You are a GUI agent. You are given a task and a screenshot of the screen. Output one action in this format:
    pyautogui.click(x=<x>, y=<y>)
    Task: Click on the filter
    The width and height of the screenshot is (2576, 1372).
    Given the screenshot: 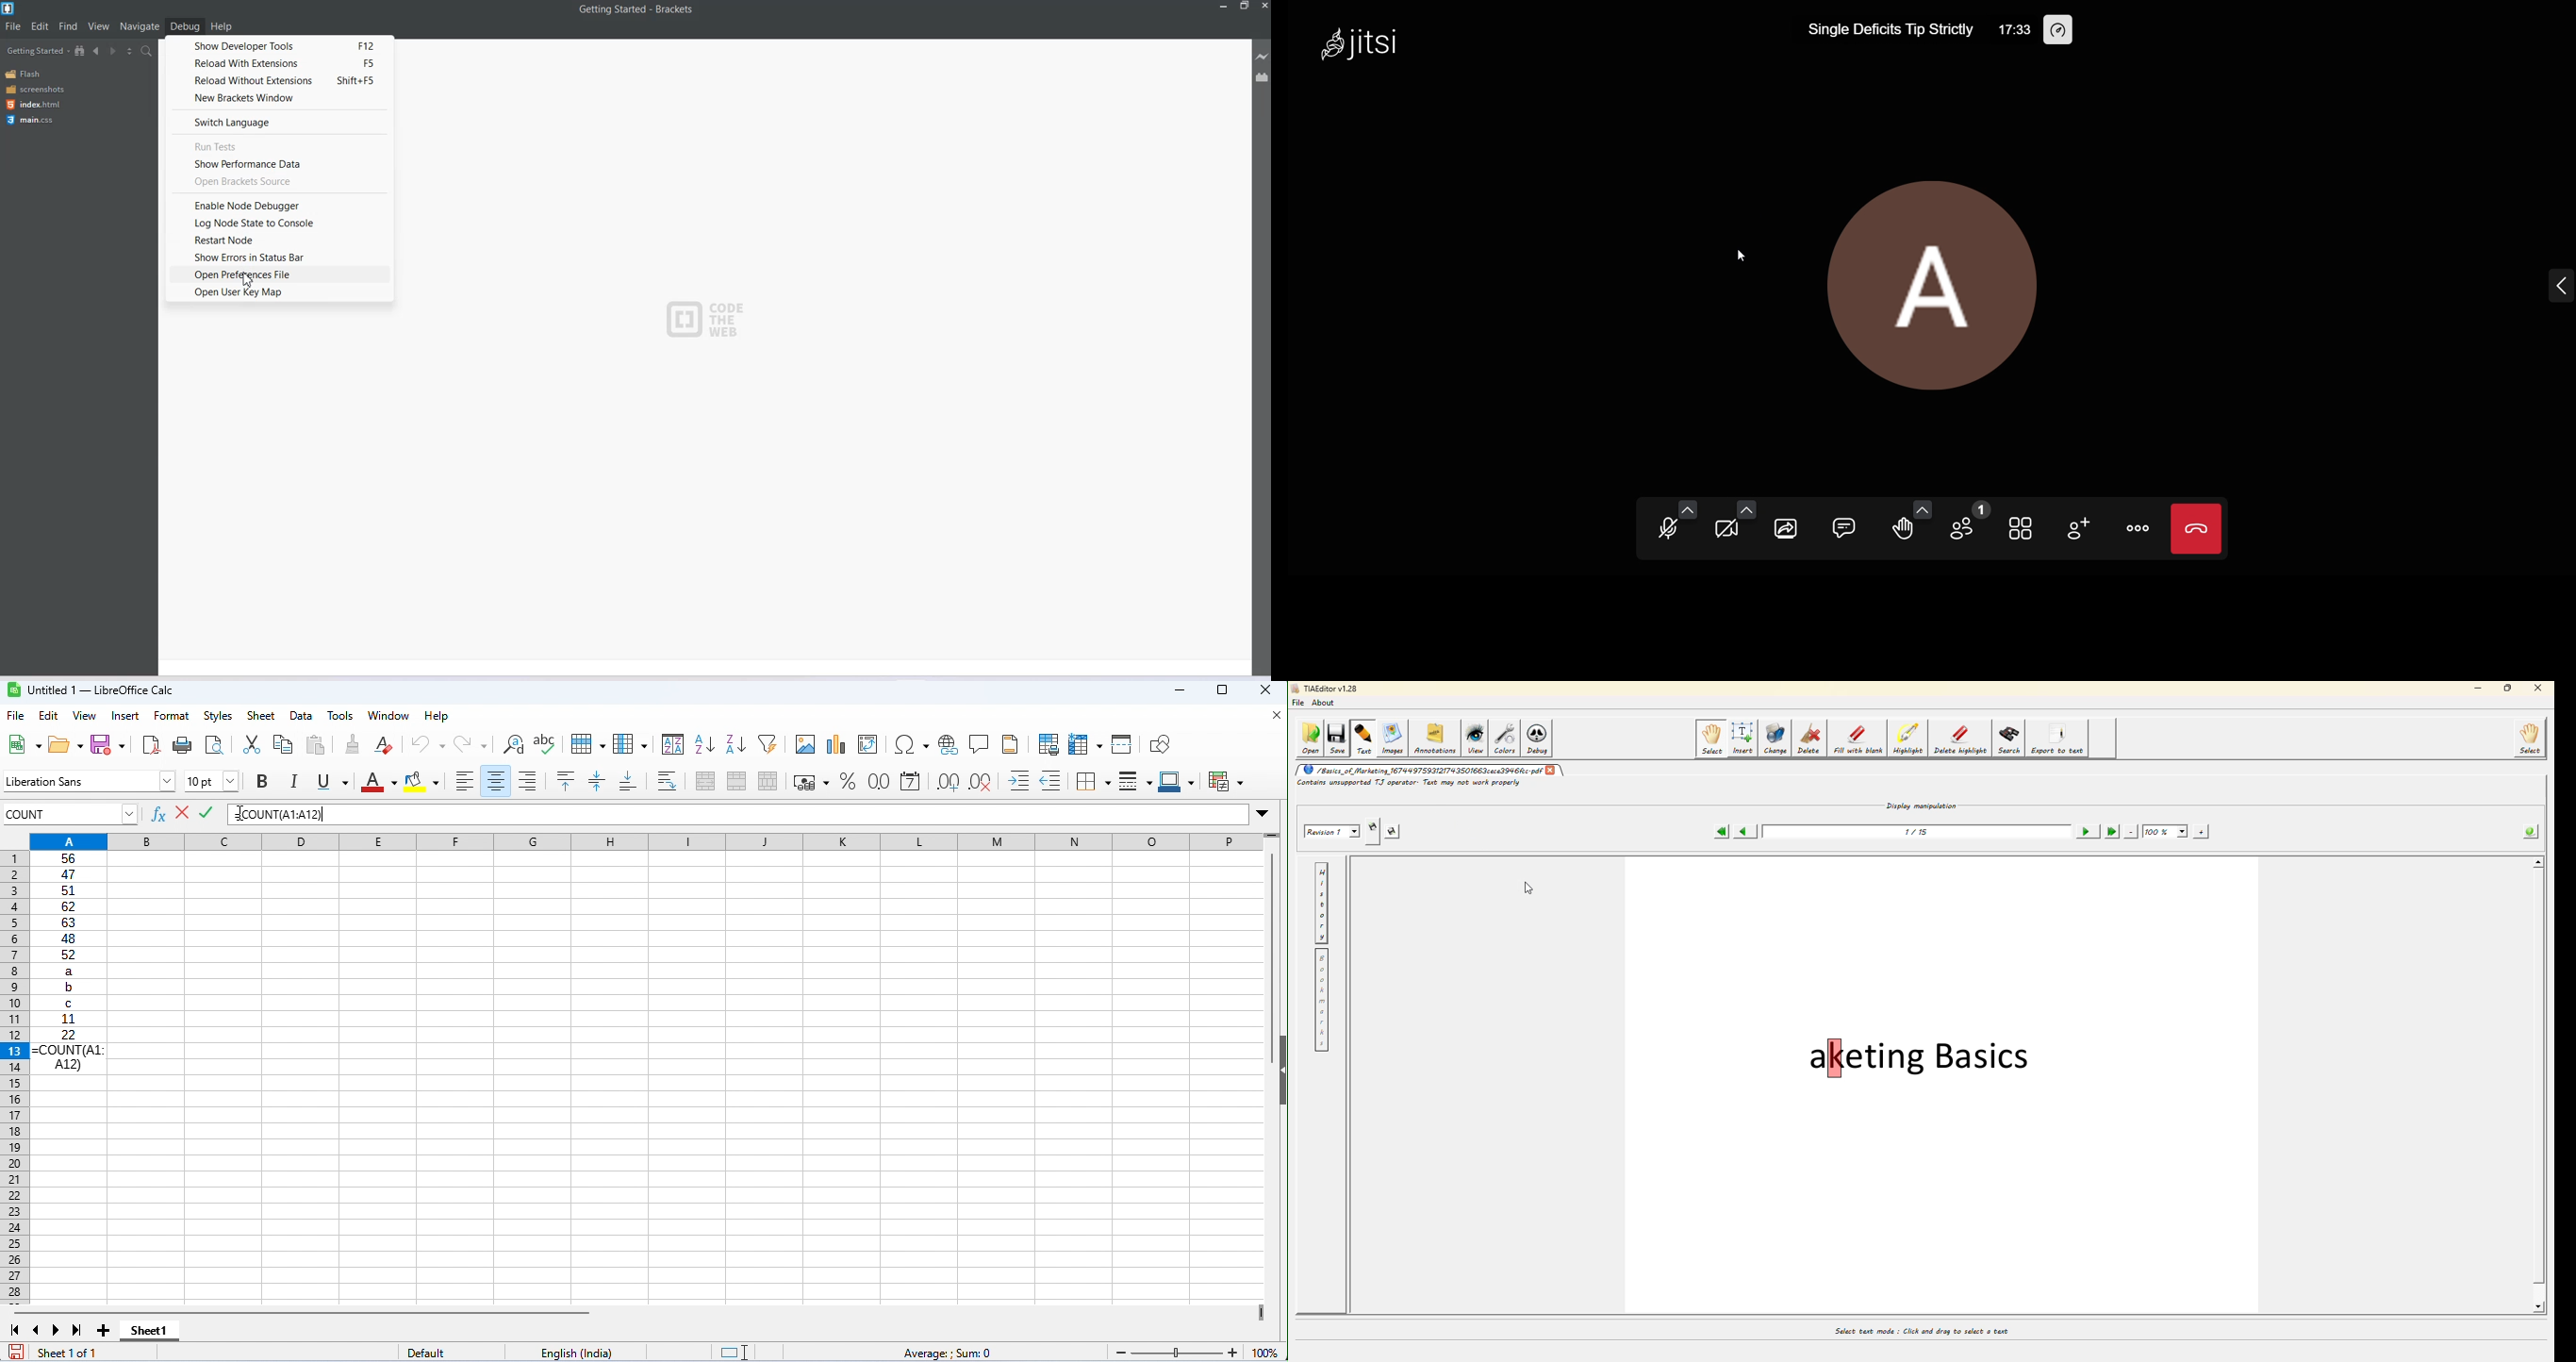 What is the action you would take?
    pyautogui.click(x=768, y=743)
    